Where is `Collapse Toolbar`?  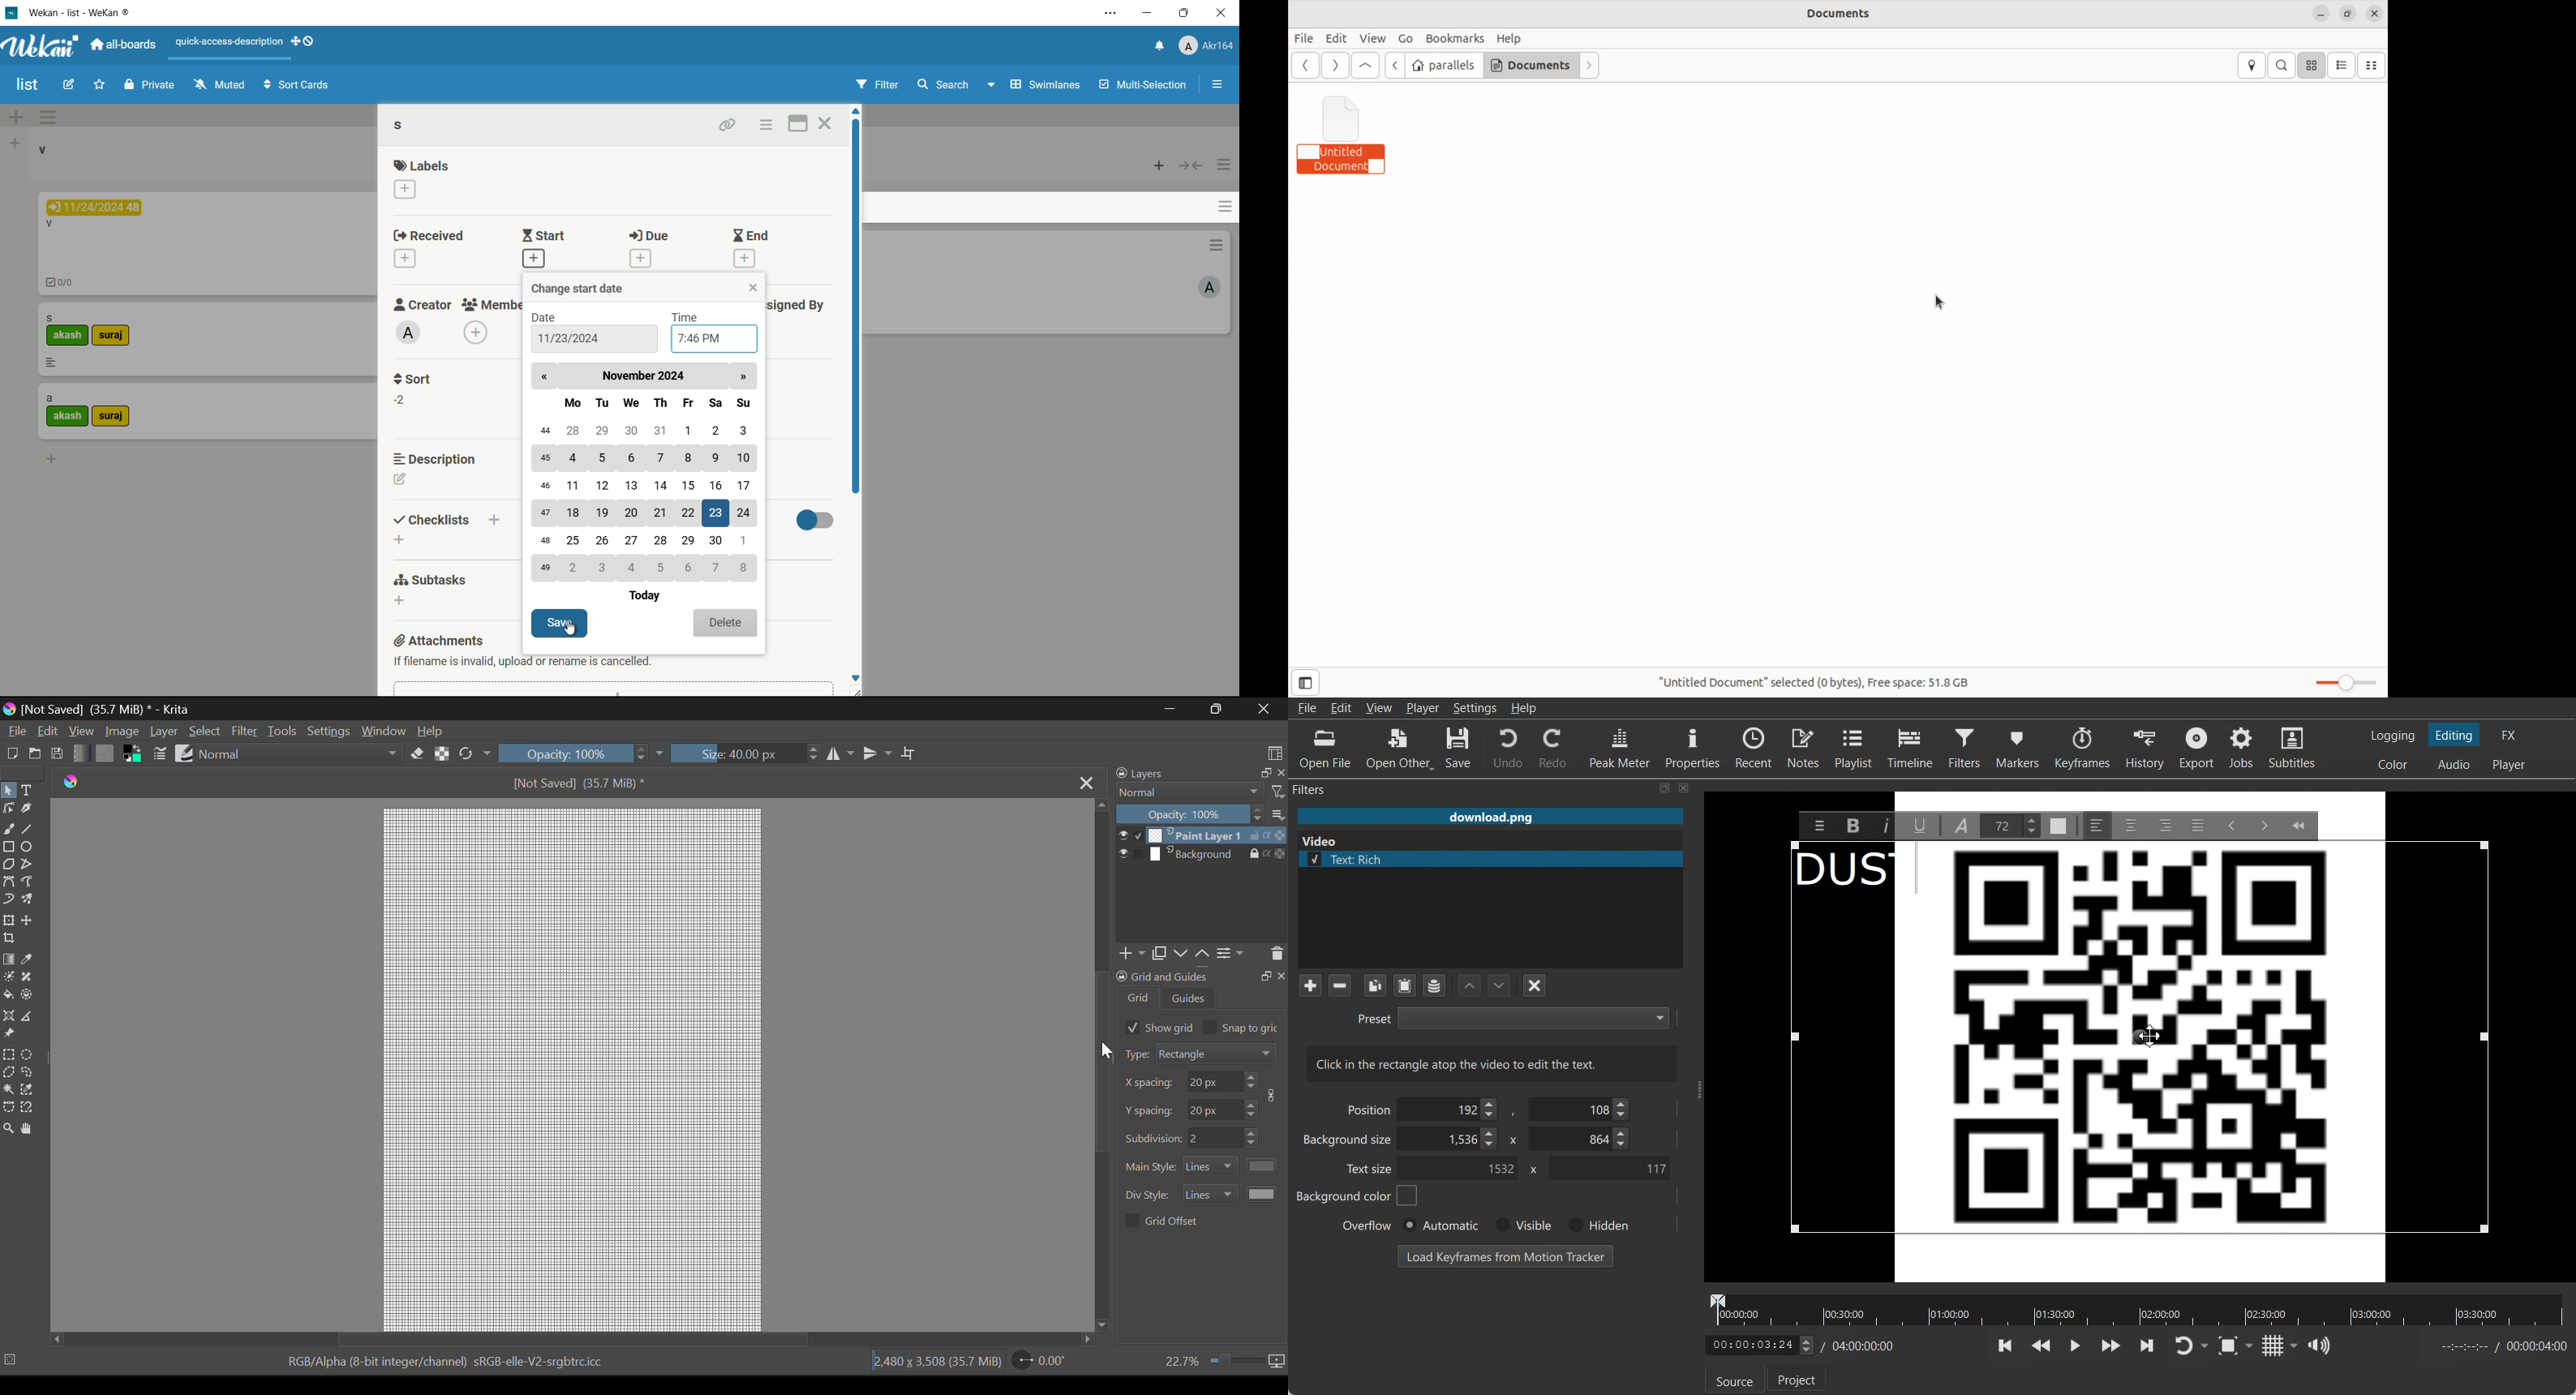 Collapse Toolbar is located at coordinates (2298, 825).